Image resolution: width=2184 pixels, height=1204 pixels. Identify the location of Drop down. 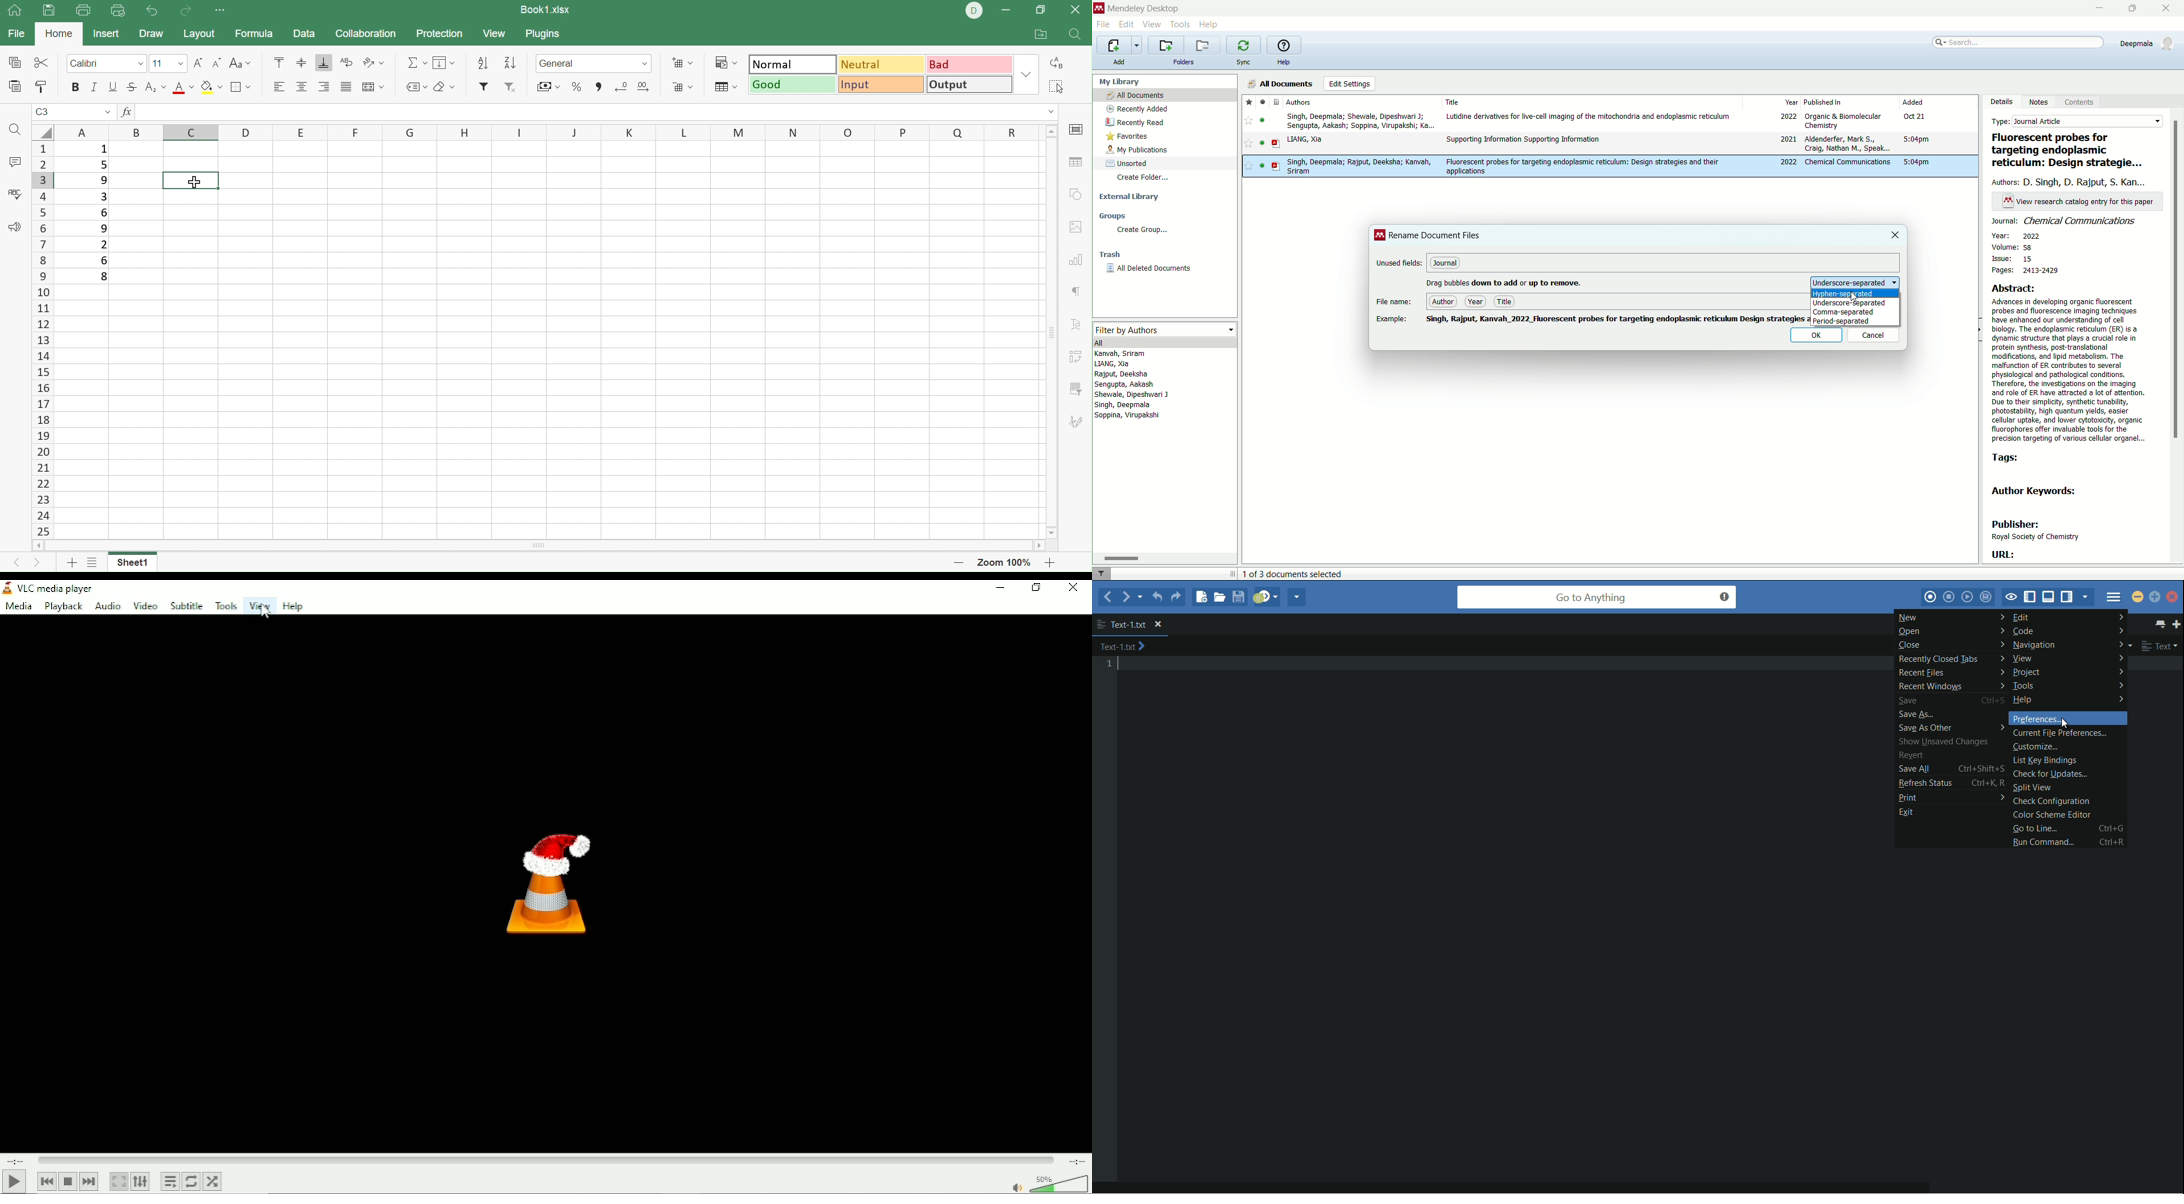
(643, 64).